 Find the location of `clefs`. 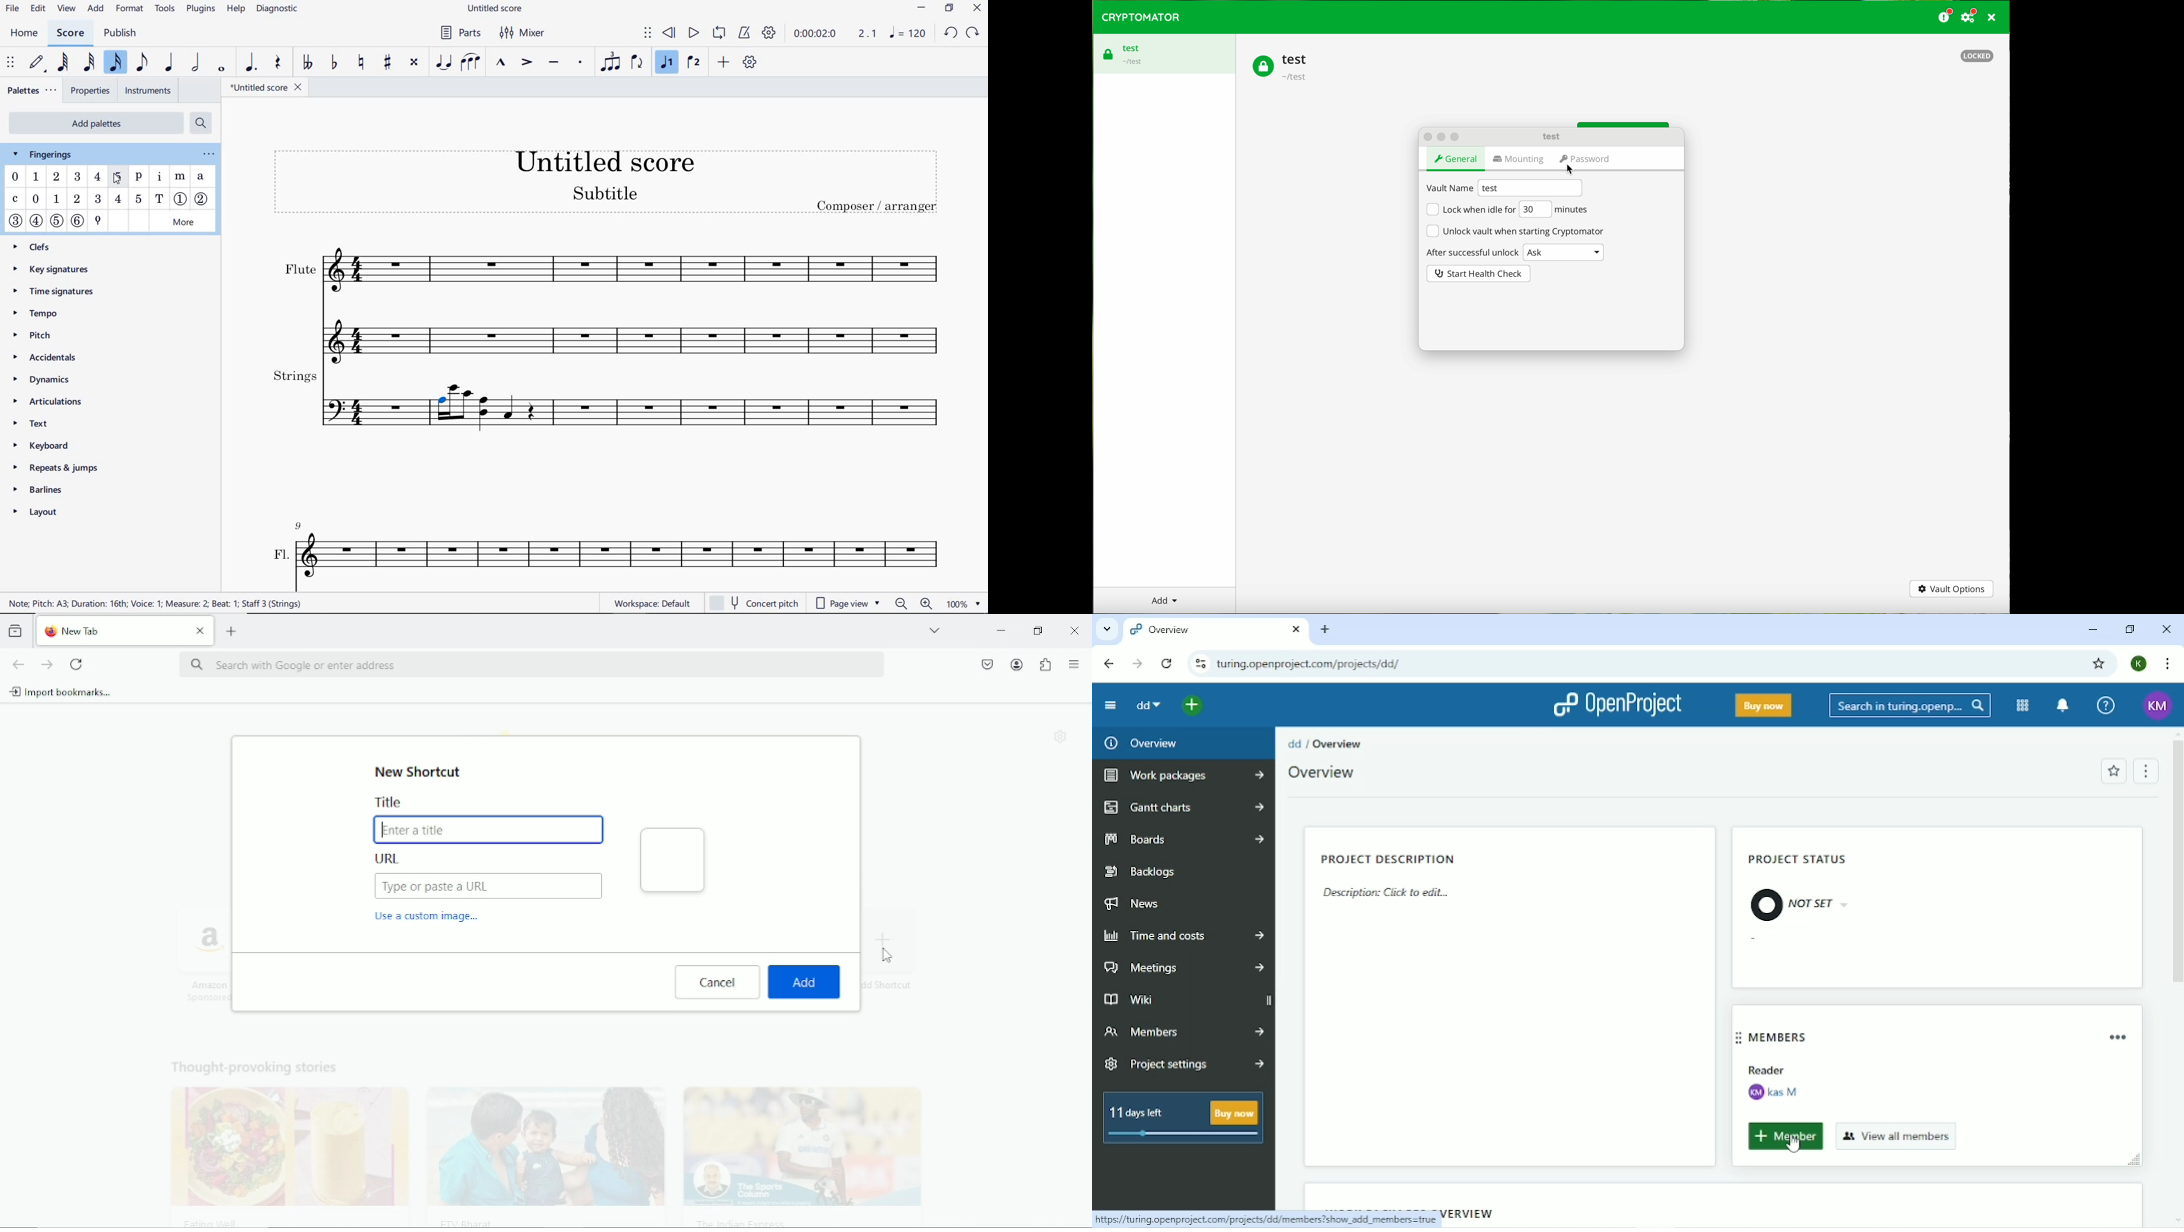

clefs is located at coordinates (44, 246).